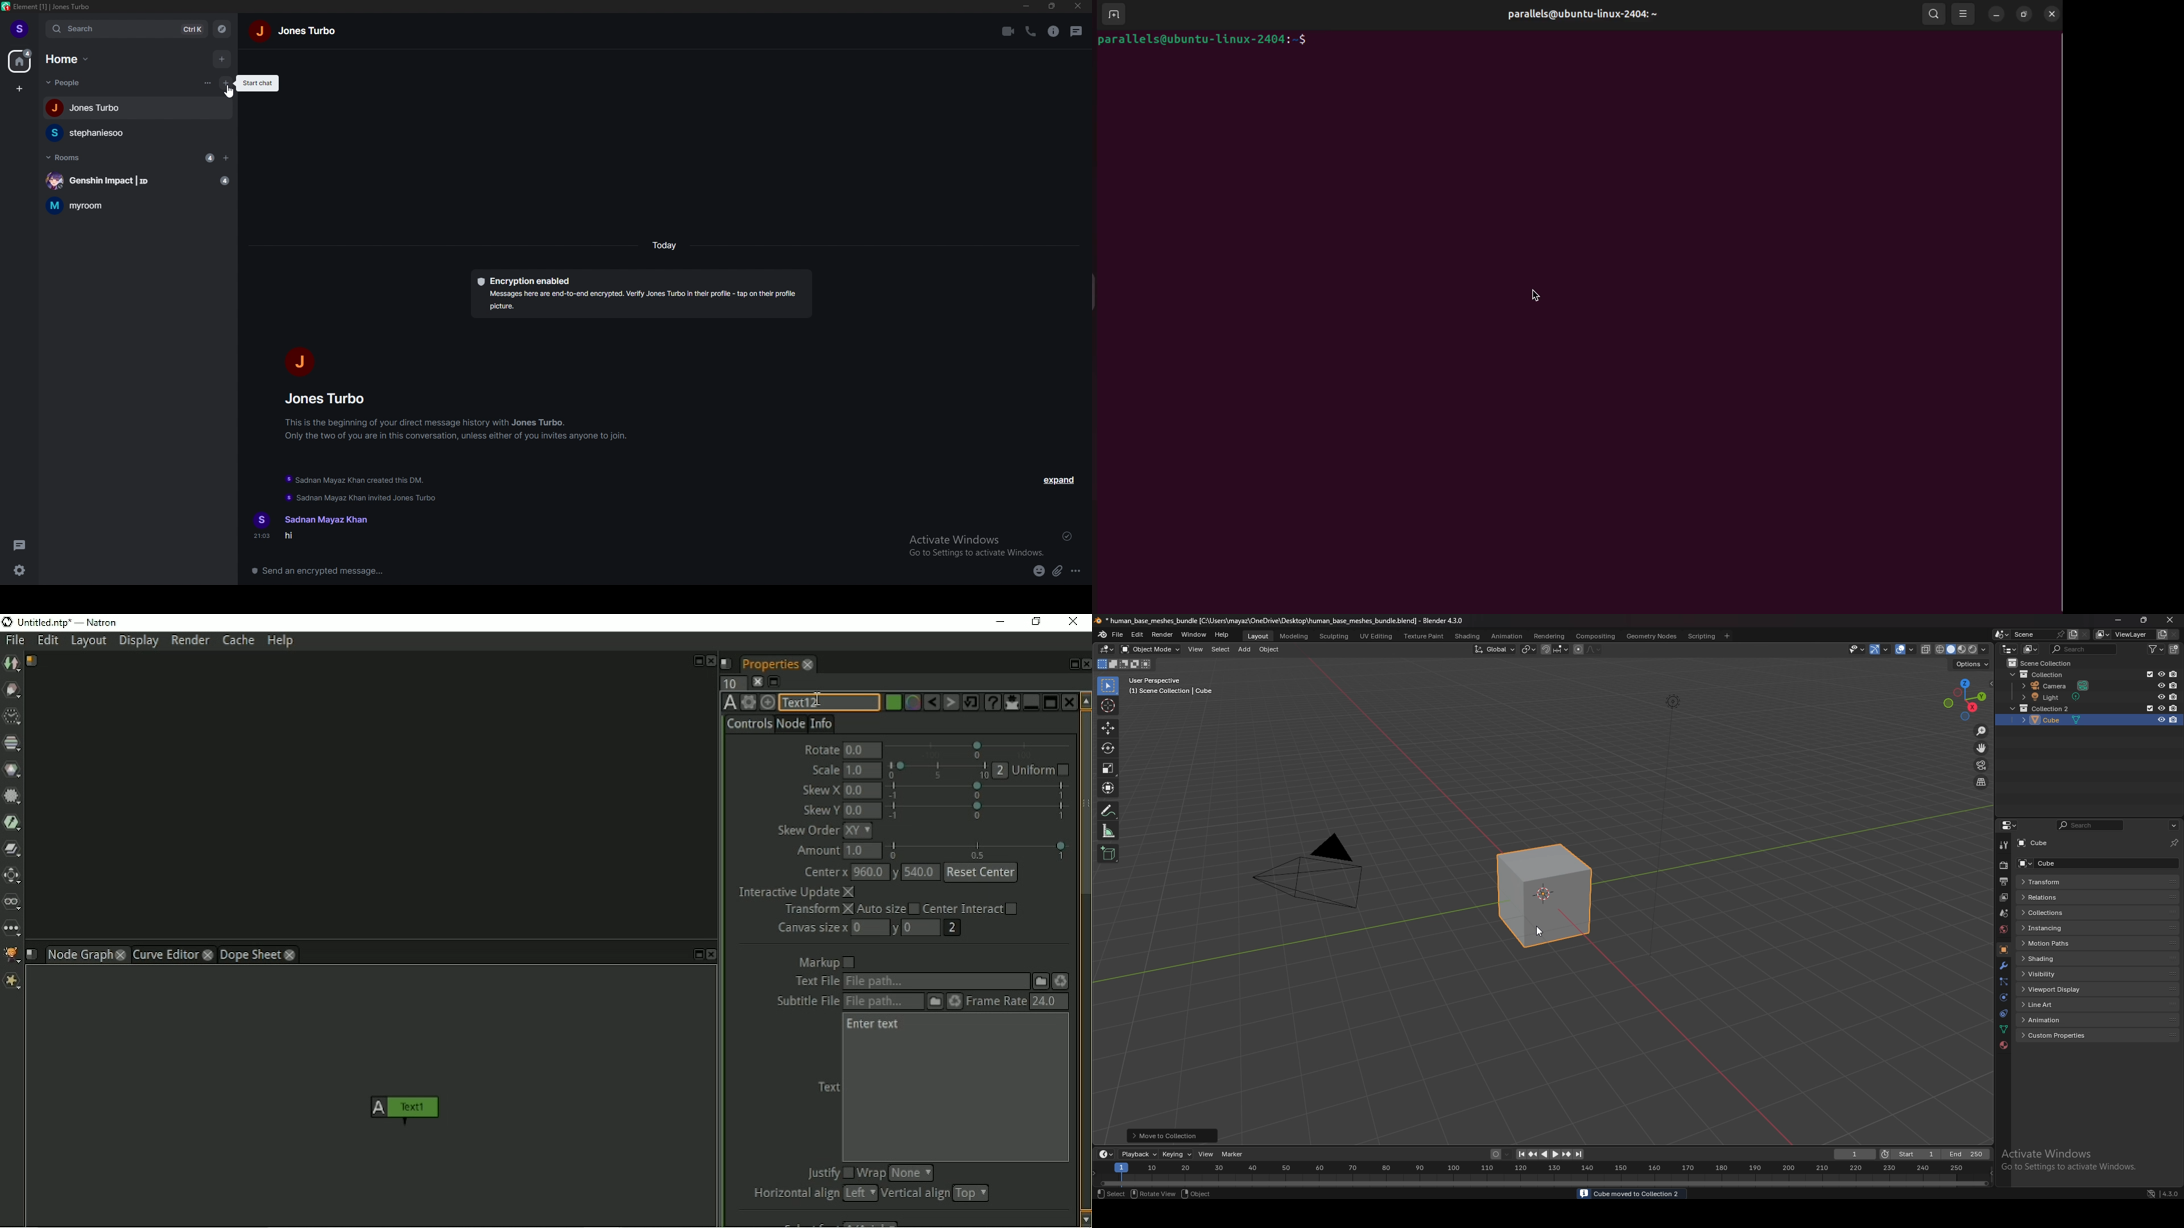 This screenshot has height=1232, width=2184. Describe the element at coordinates (2004, 983) in the screenshot. I see `particles` at that location.